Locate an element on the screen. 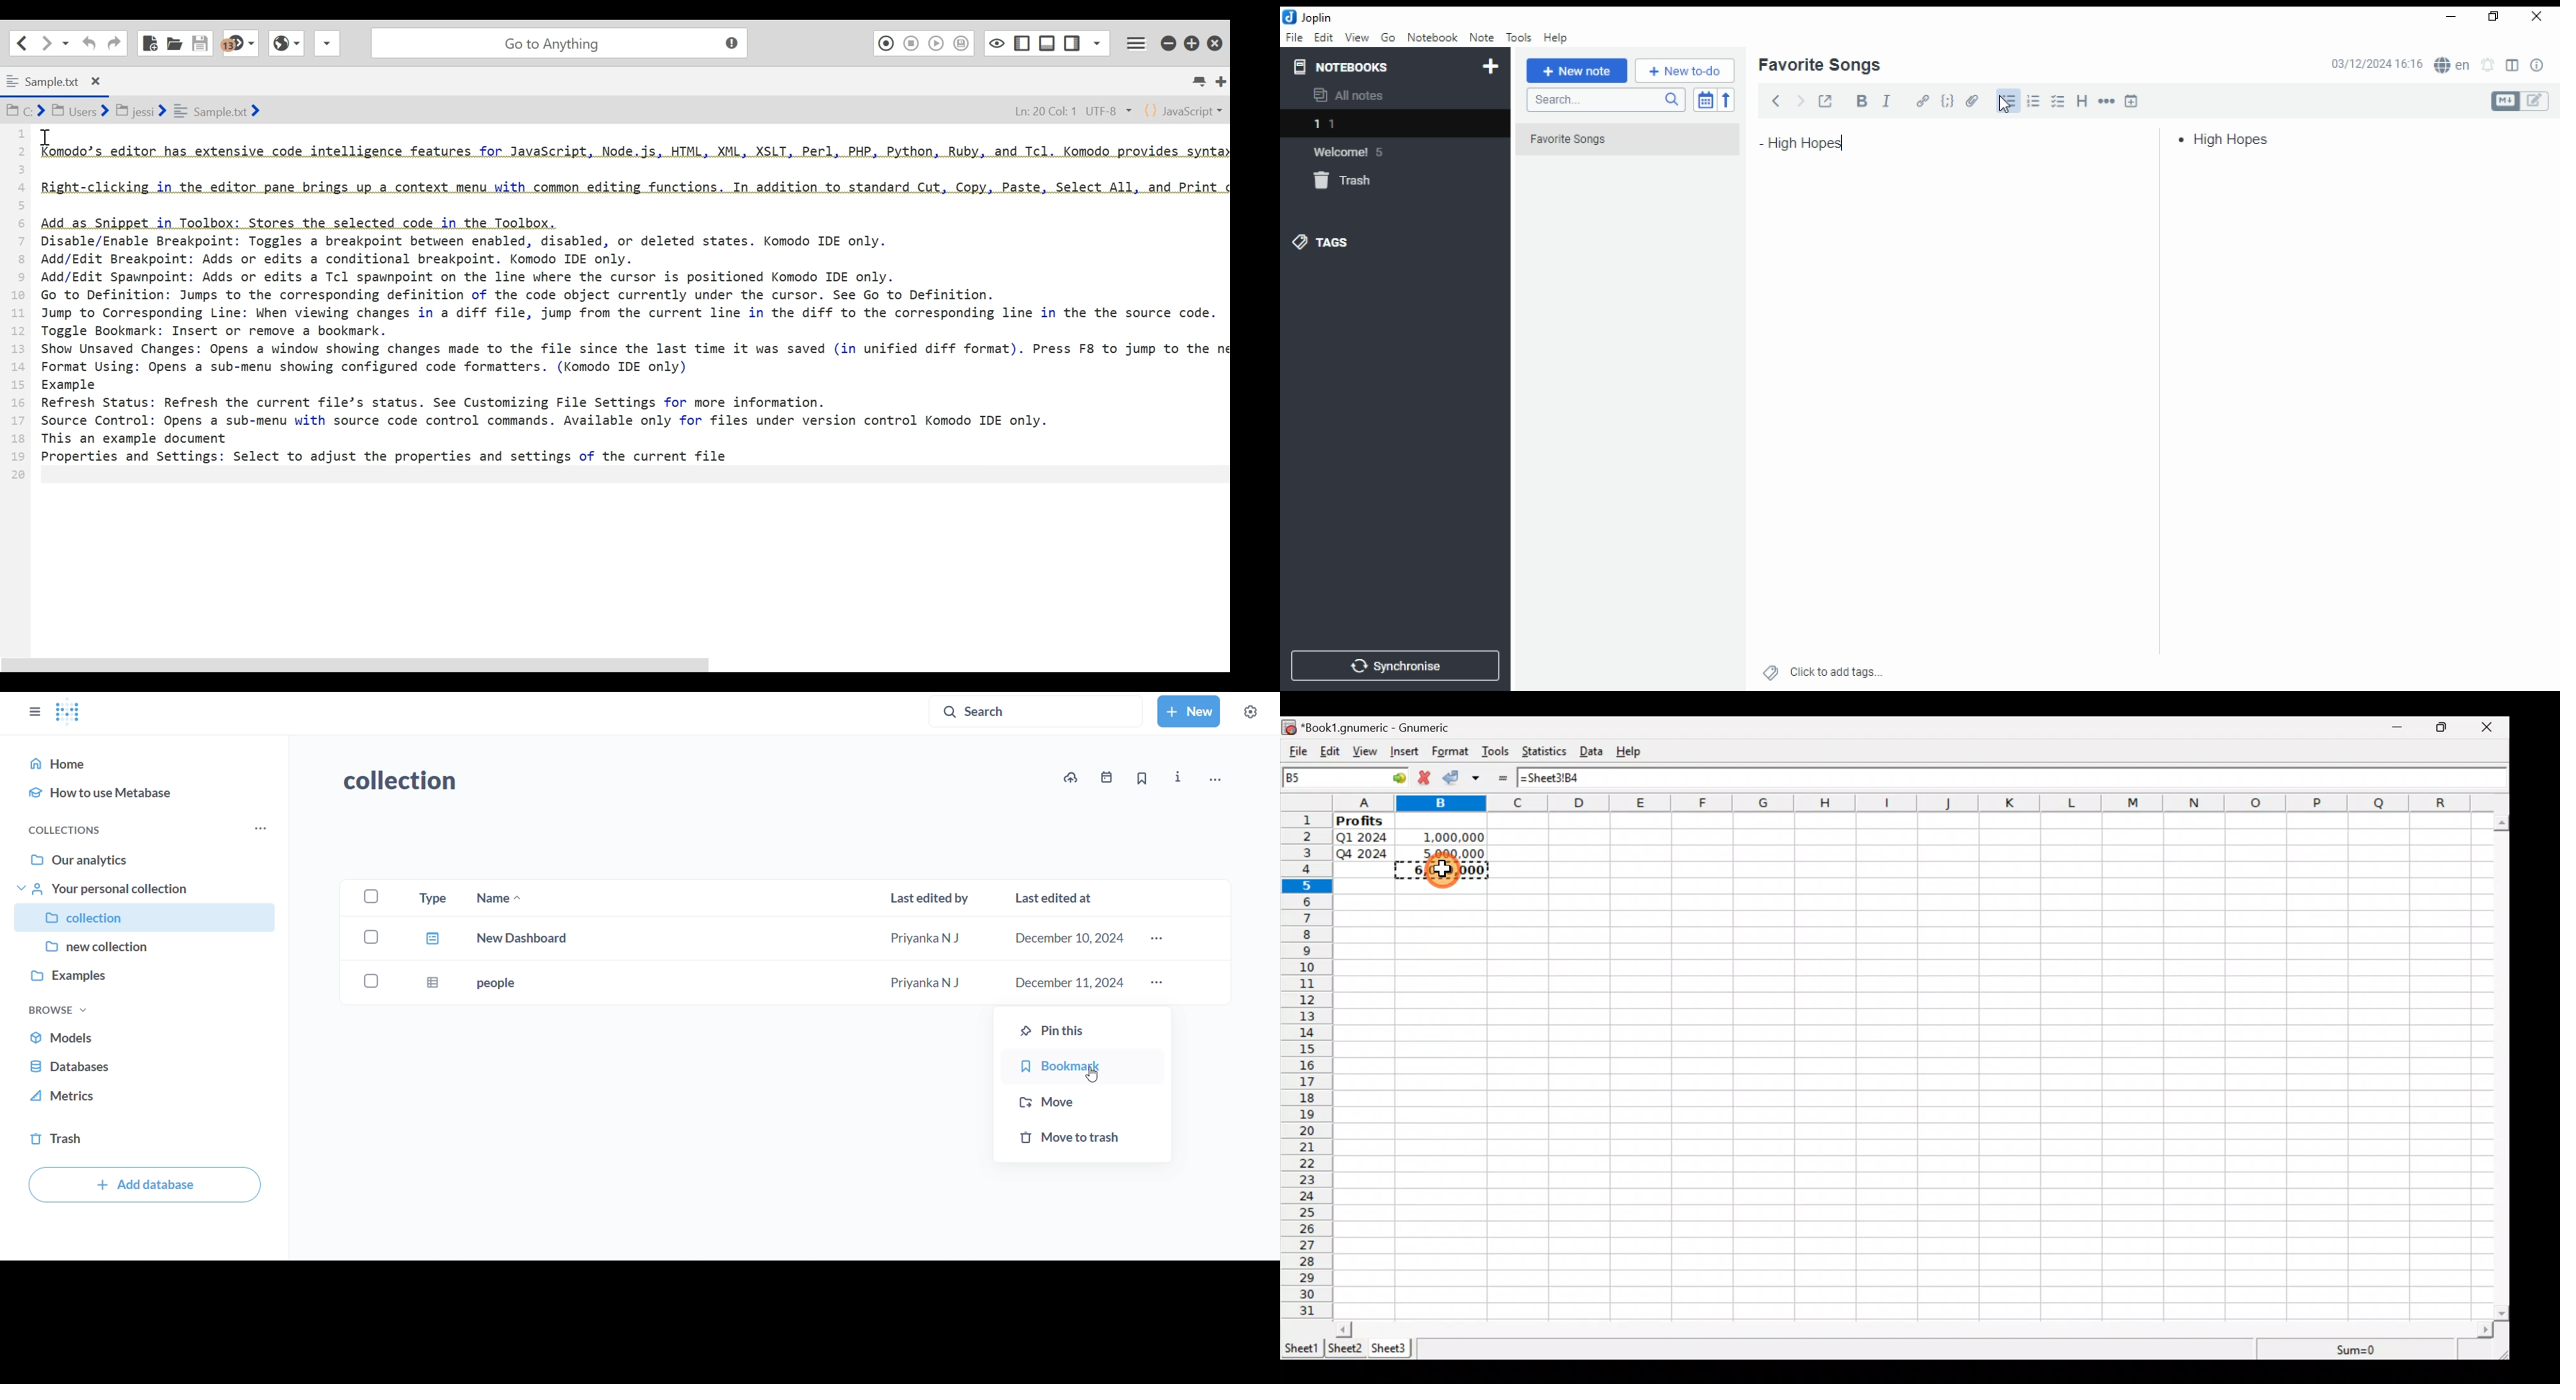  Show/Hide Bottom Panel is located at coordinates (1048, 41).